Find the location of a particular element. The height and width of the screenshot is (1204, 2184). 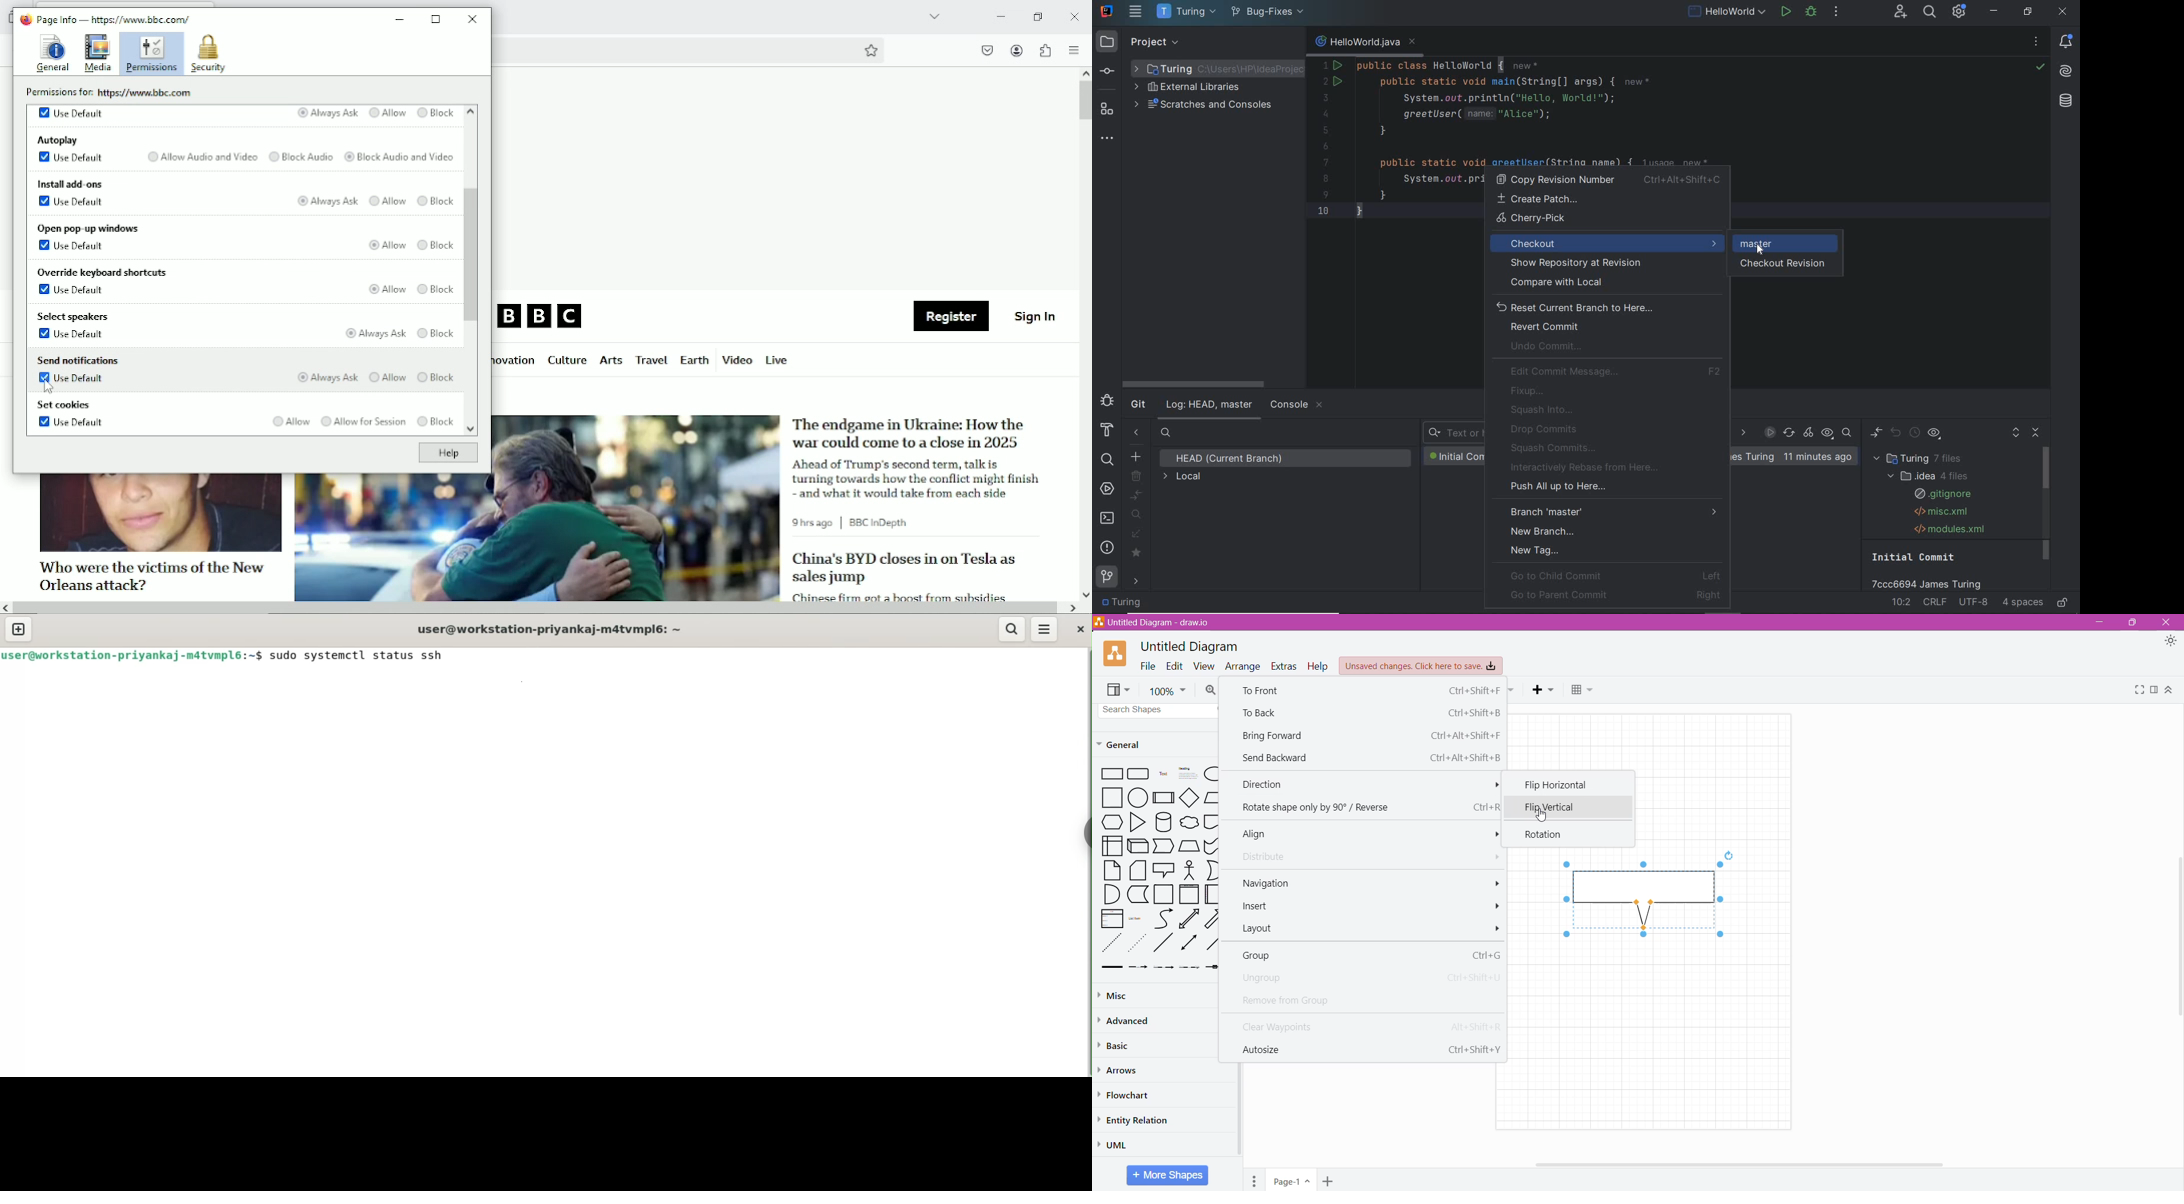

Block is located at coordinates (435, 422).